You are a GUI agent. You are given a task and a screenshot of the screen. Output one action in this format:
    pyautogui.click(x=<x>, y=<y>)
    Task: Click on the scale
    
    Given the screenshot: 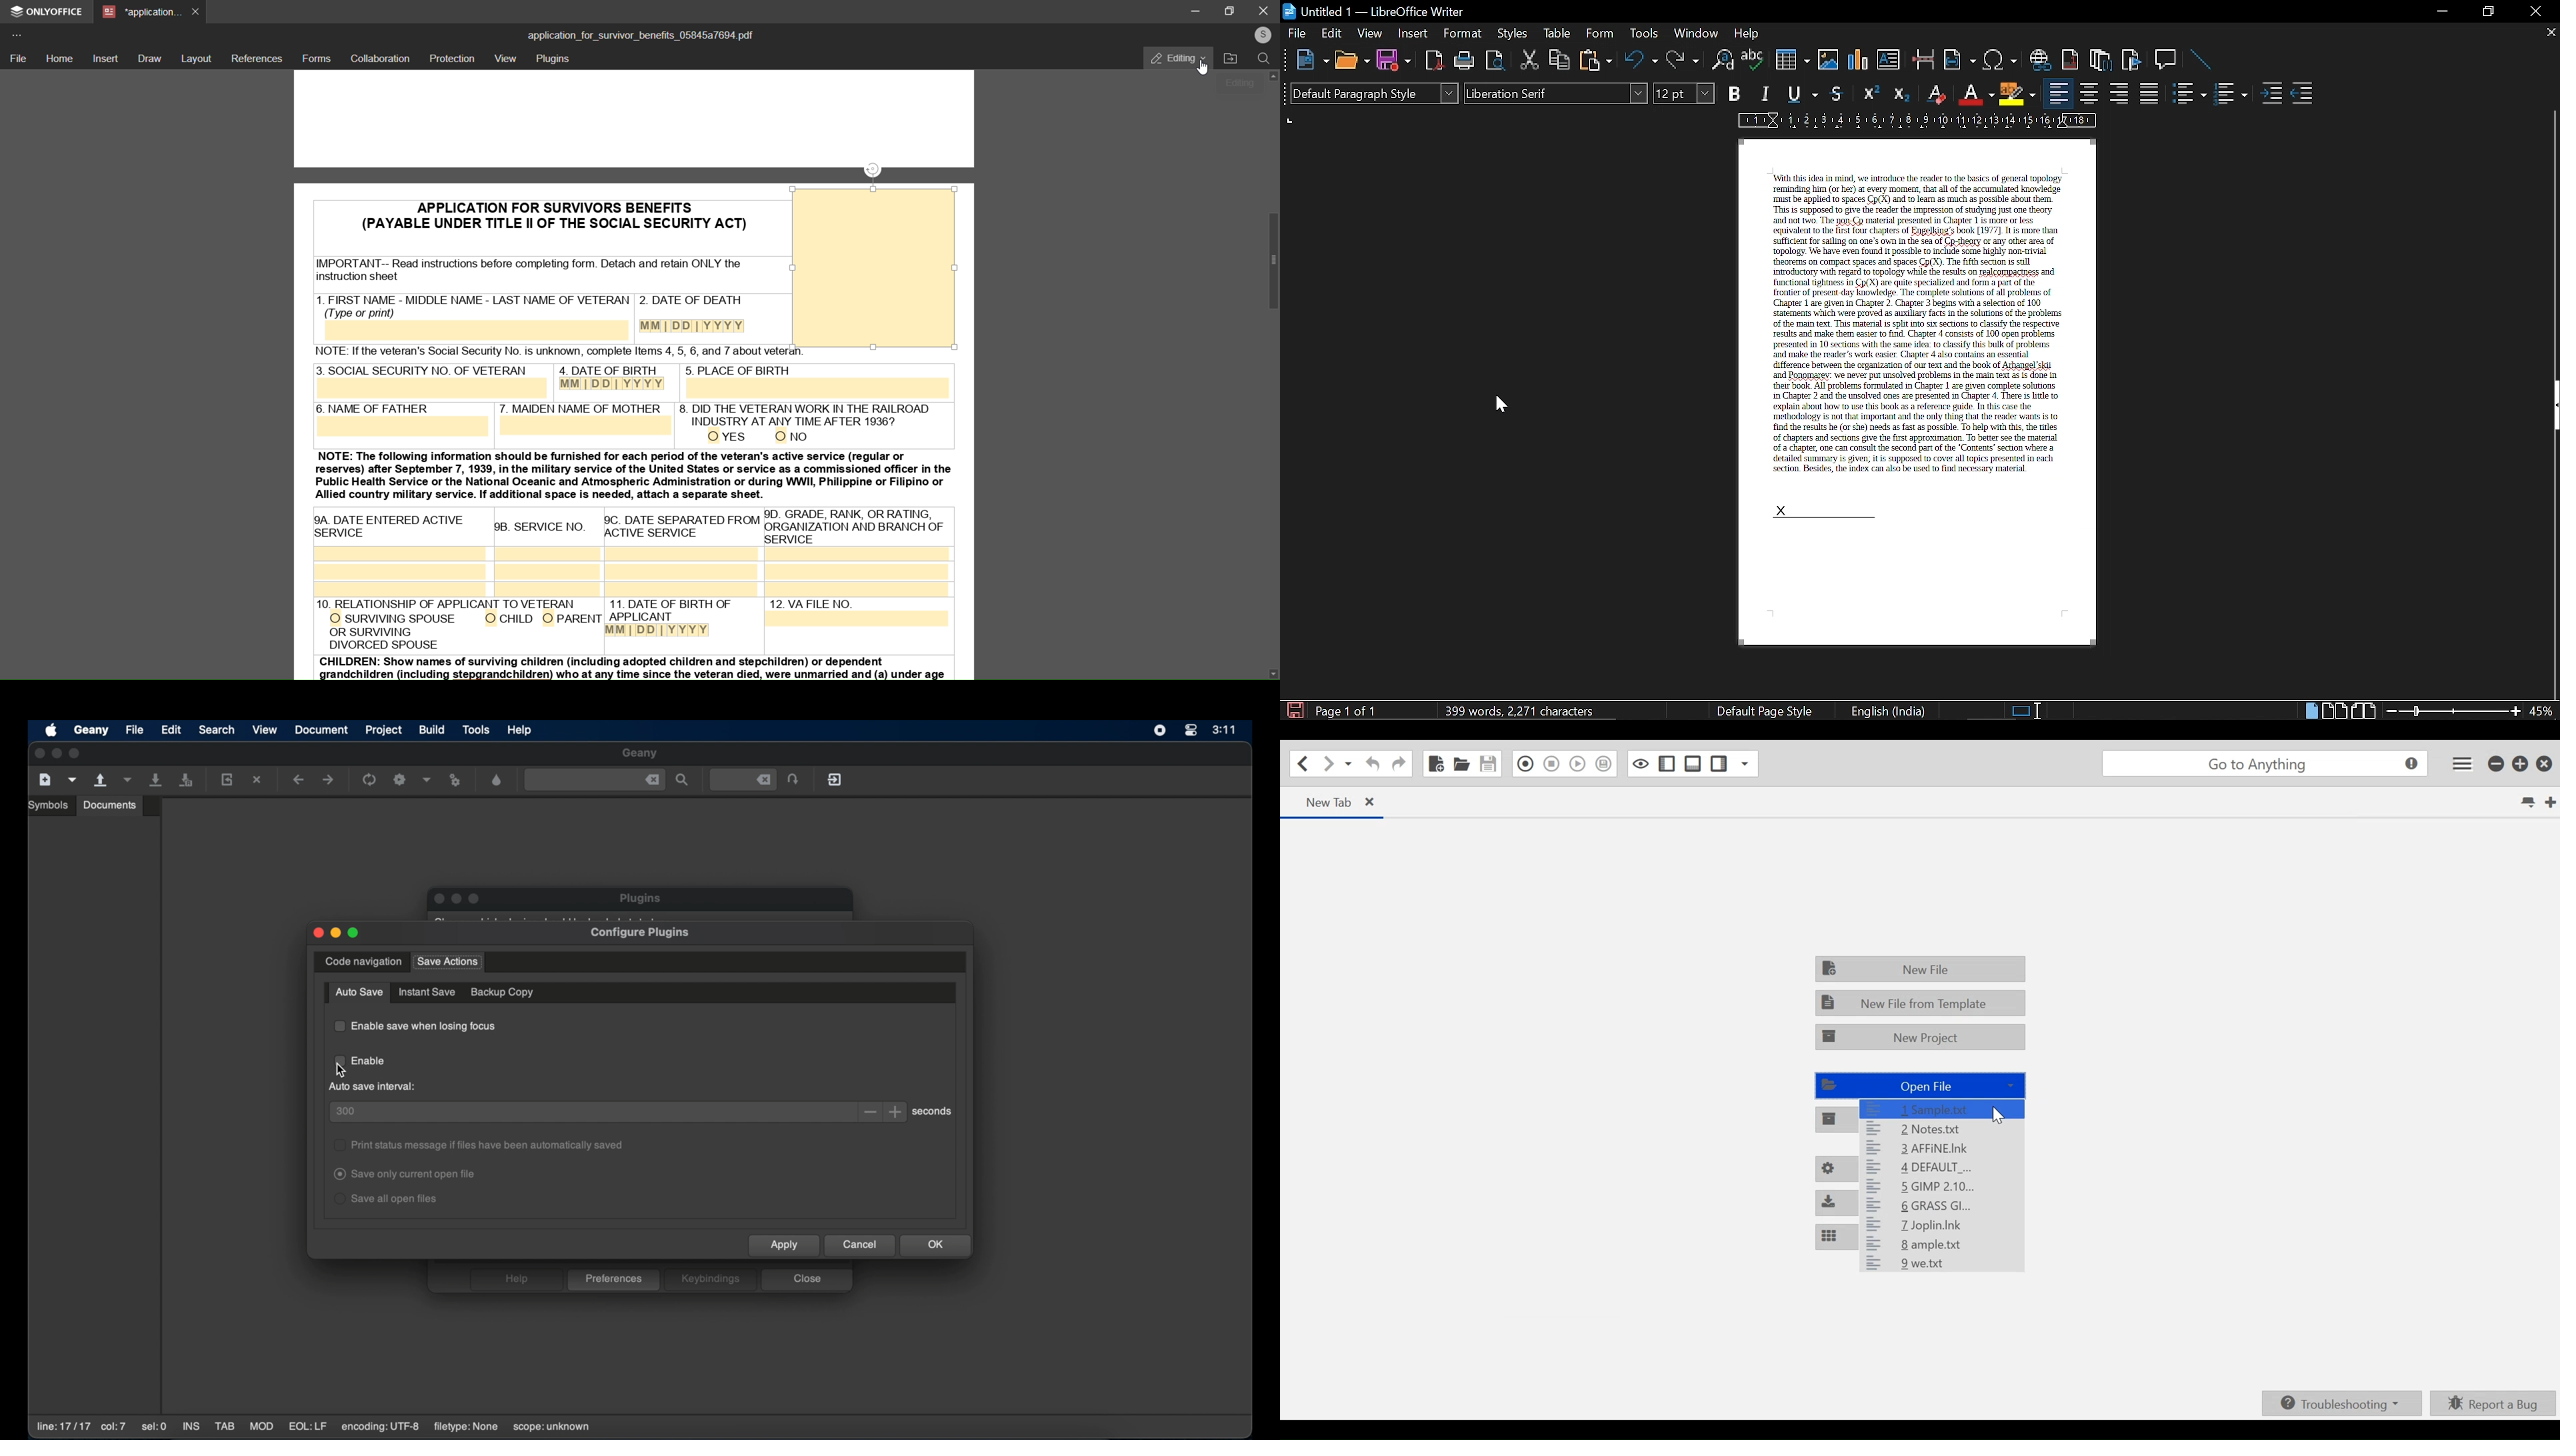 What is the action you would take?
    pyautogui.click(x=1918, y=121)
    